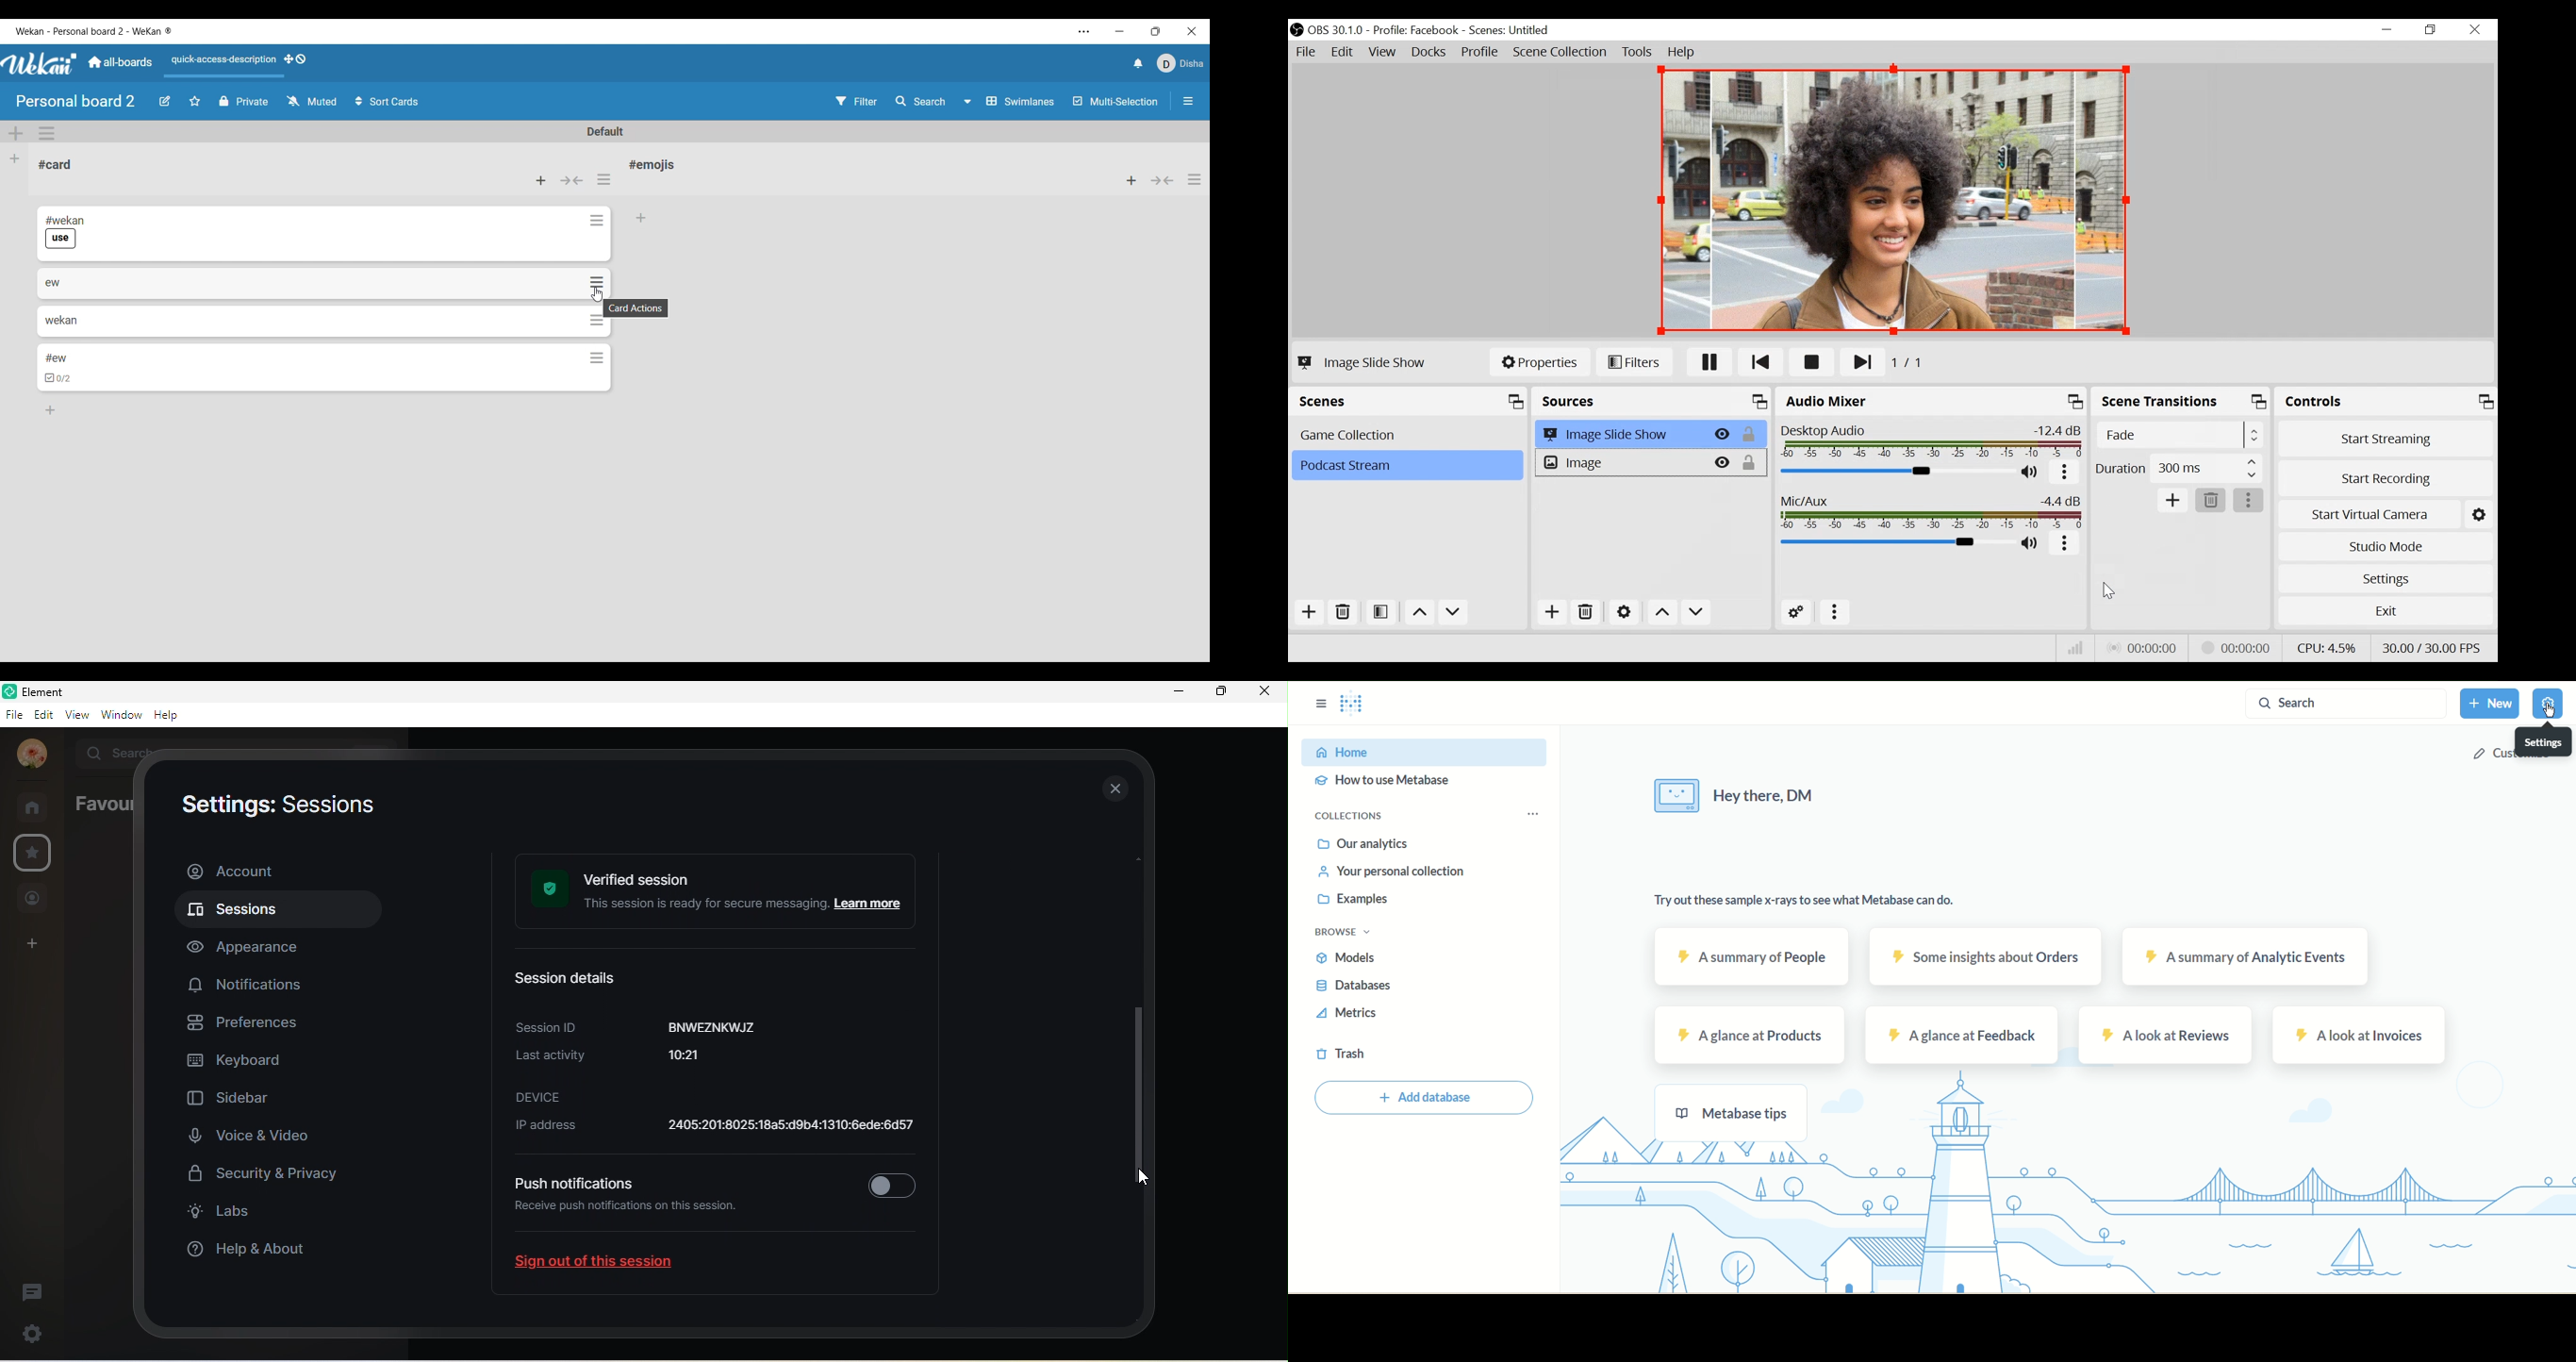  What do you see at coordinates (1622, 434) in the screenshot?
I see `Image Slide Show` at bounding box center [1622, 434].